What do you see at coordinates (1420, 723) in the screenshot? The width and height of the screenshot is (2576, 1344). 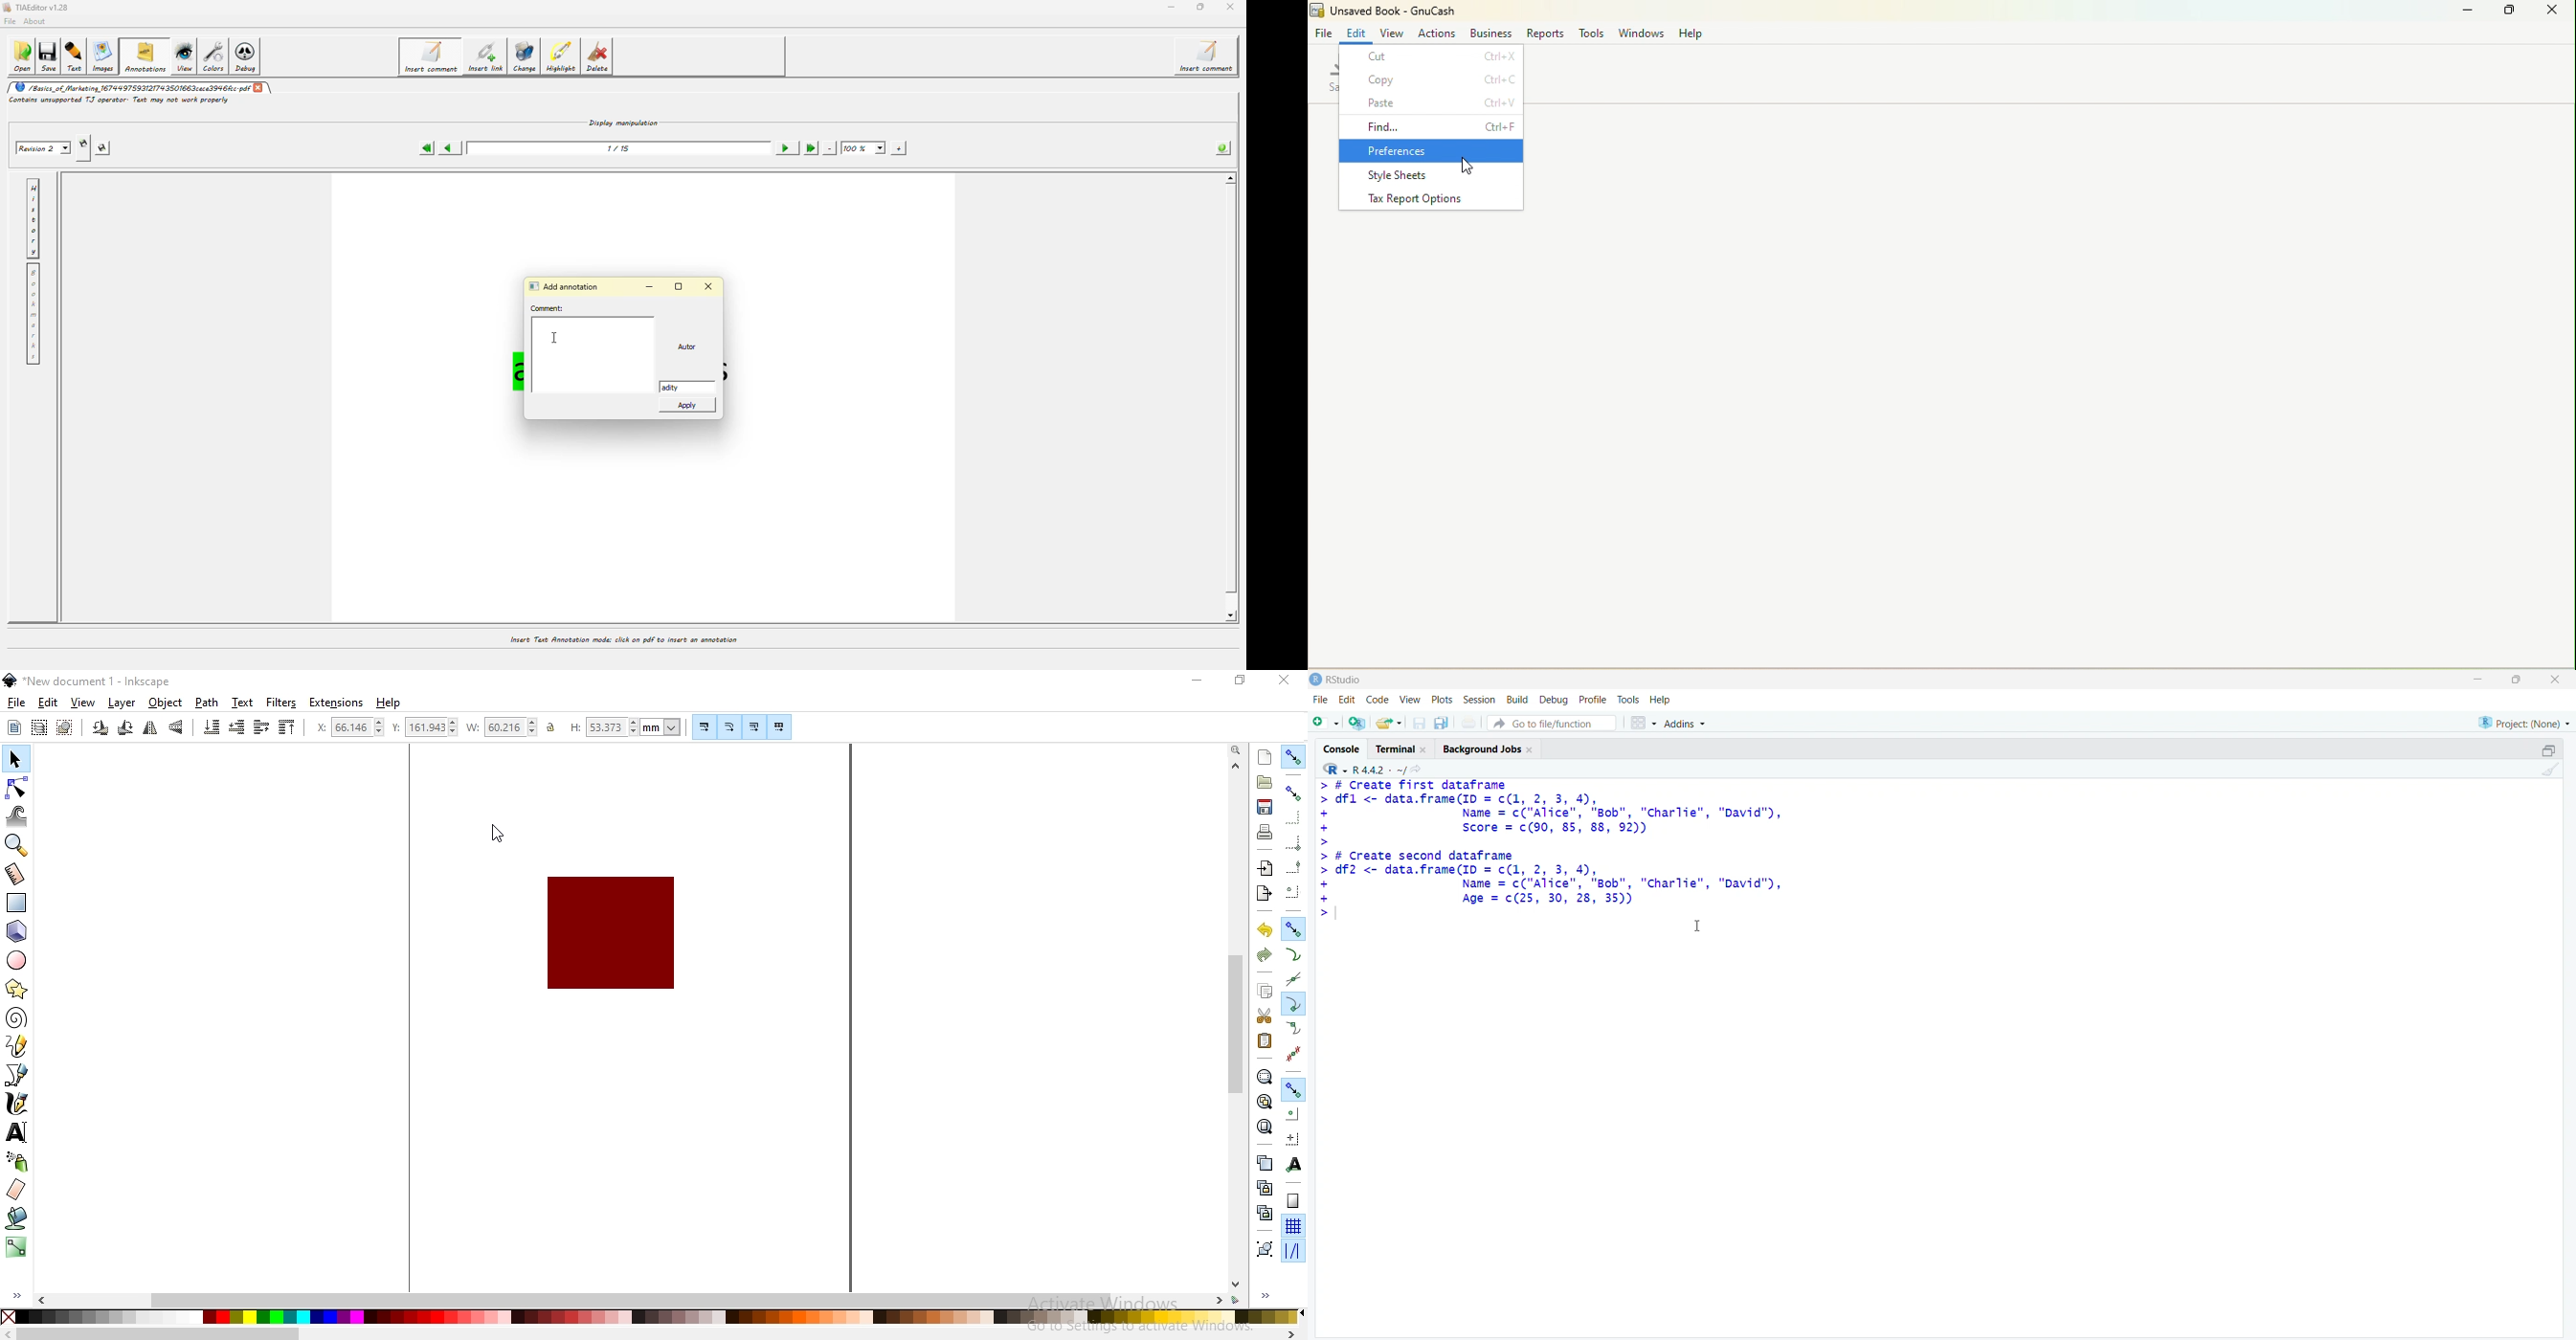 I see `save` at bounding box center [1420, 723].